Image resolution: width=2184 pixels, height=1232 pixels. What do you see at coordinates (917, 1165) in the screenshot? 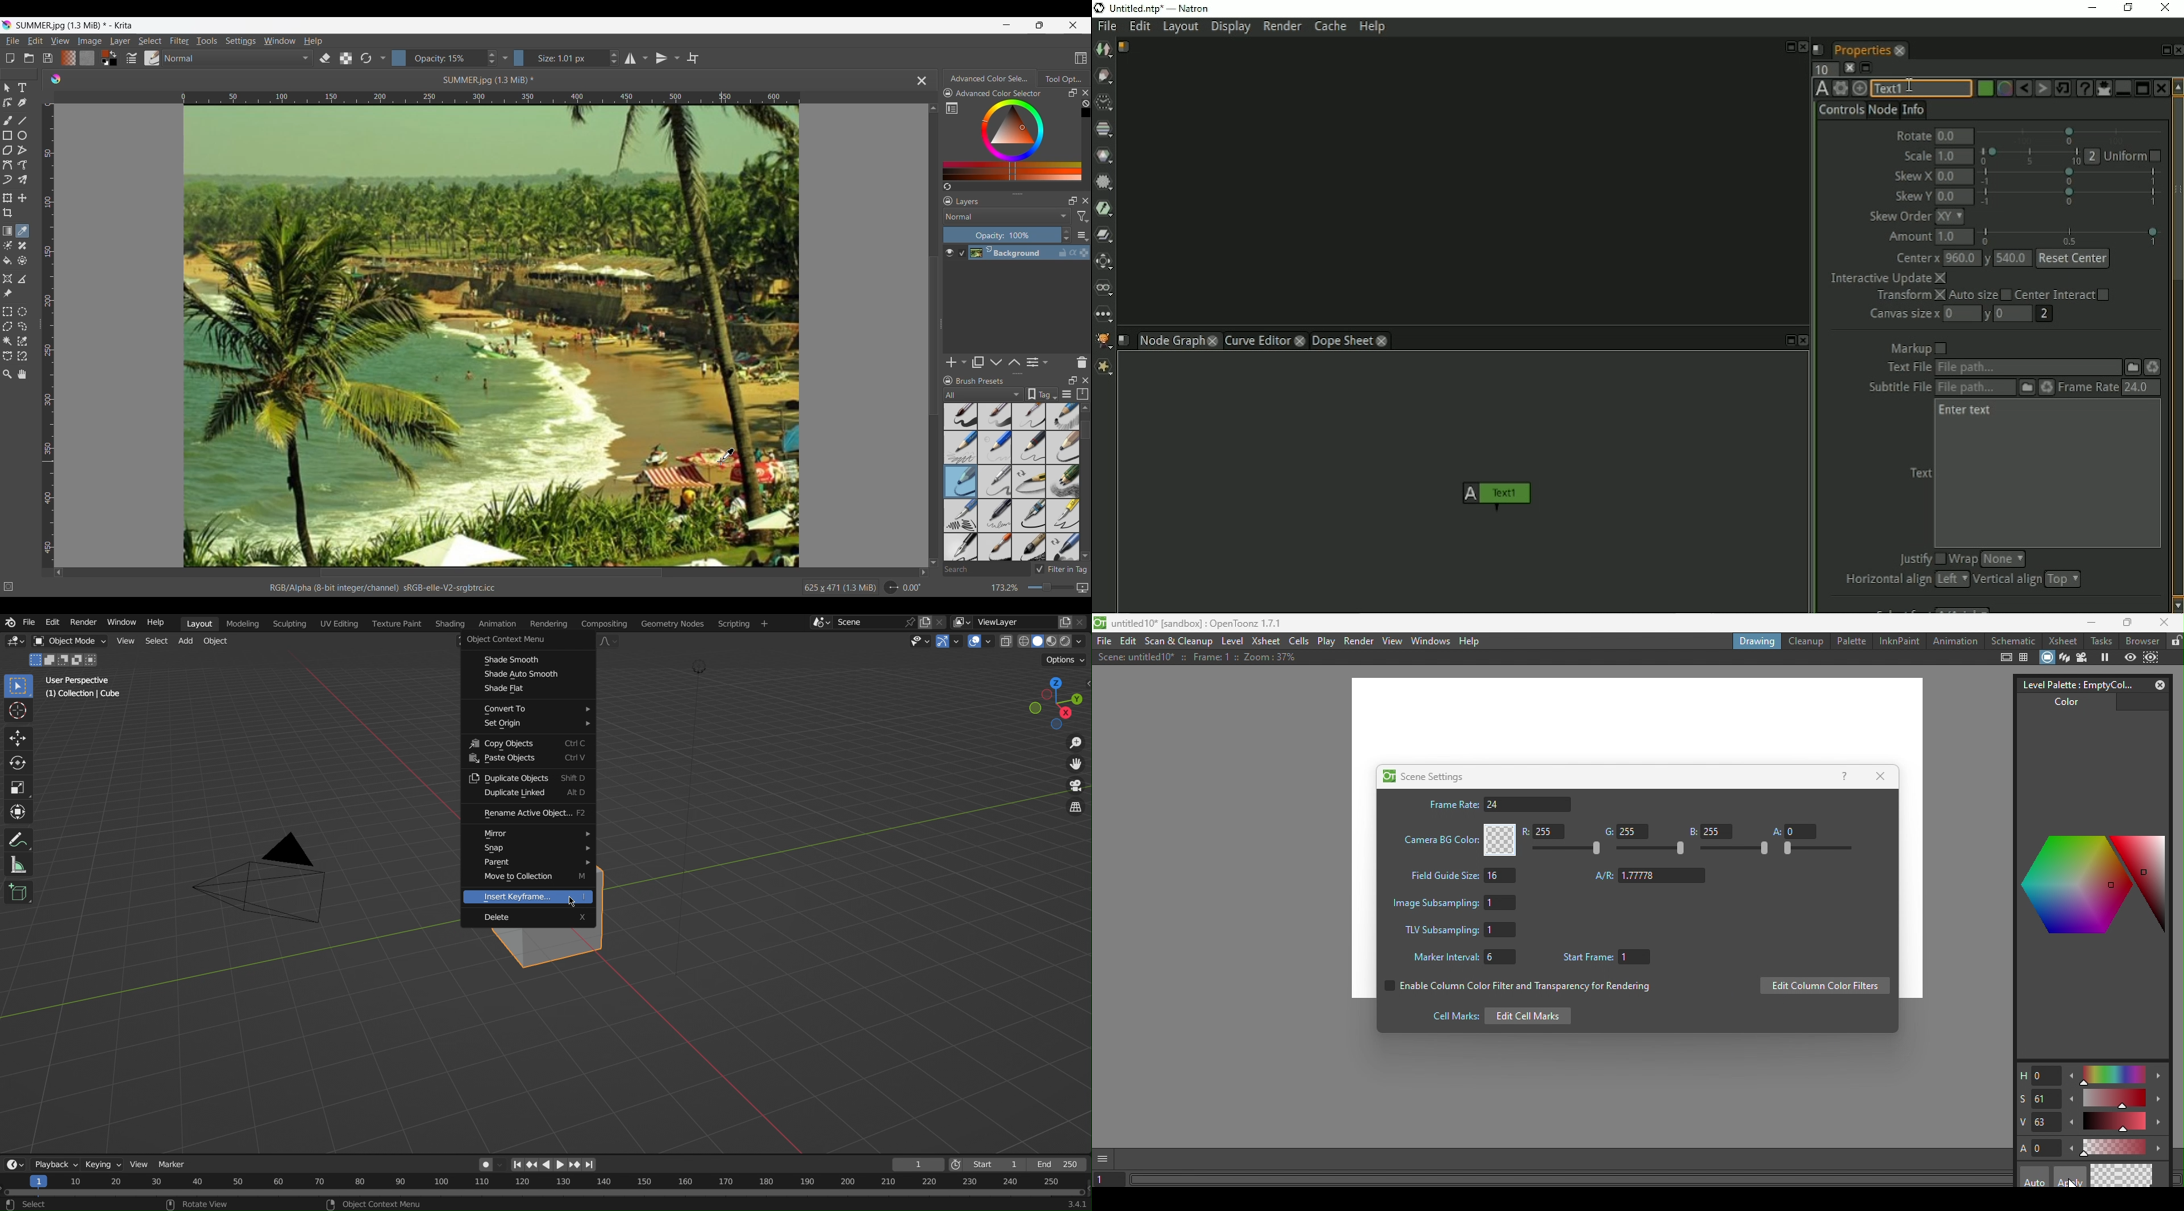
I see `Current Frame` at bounding box center [917, 1165].